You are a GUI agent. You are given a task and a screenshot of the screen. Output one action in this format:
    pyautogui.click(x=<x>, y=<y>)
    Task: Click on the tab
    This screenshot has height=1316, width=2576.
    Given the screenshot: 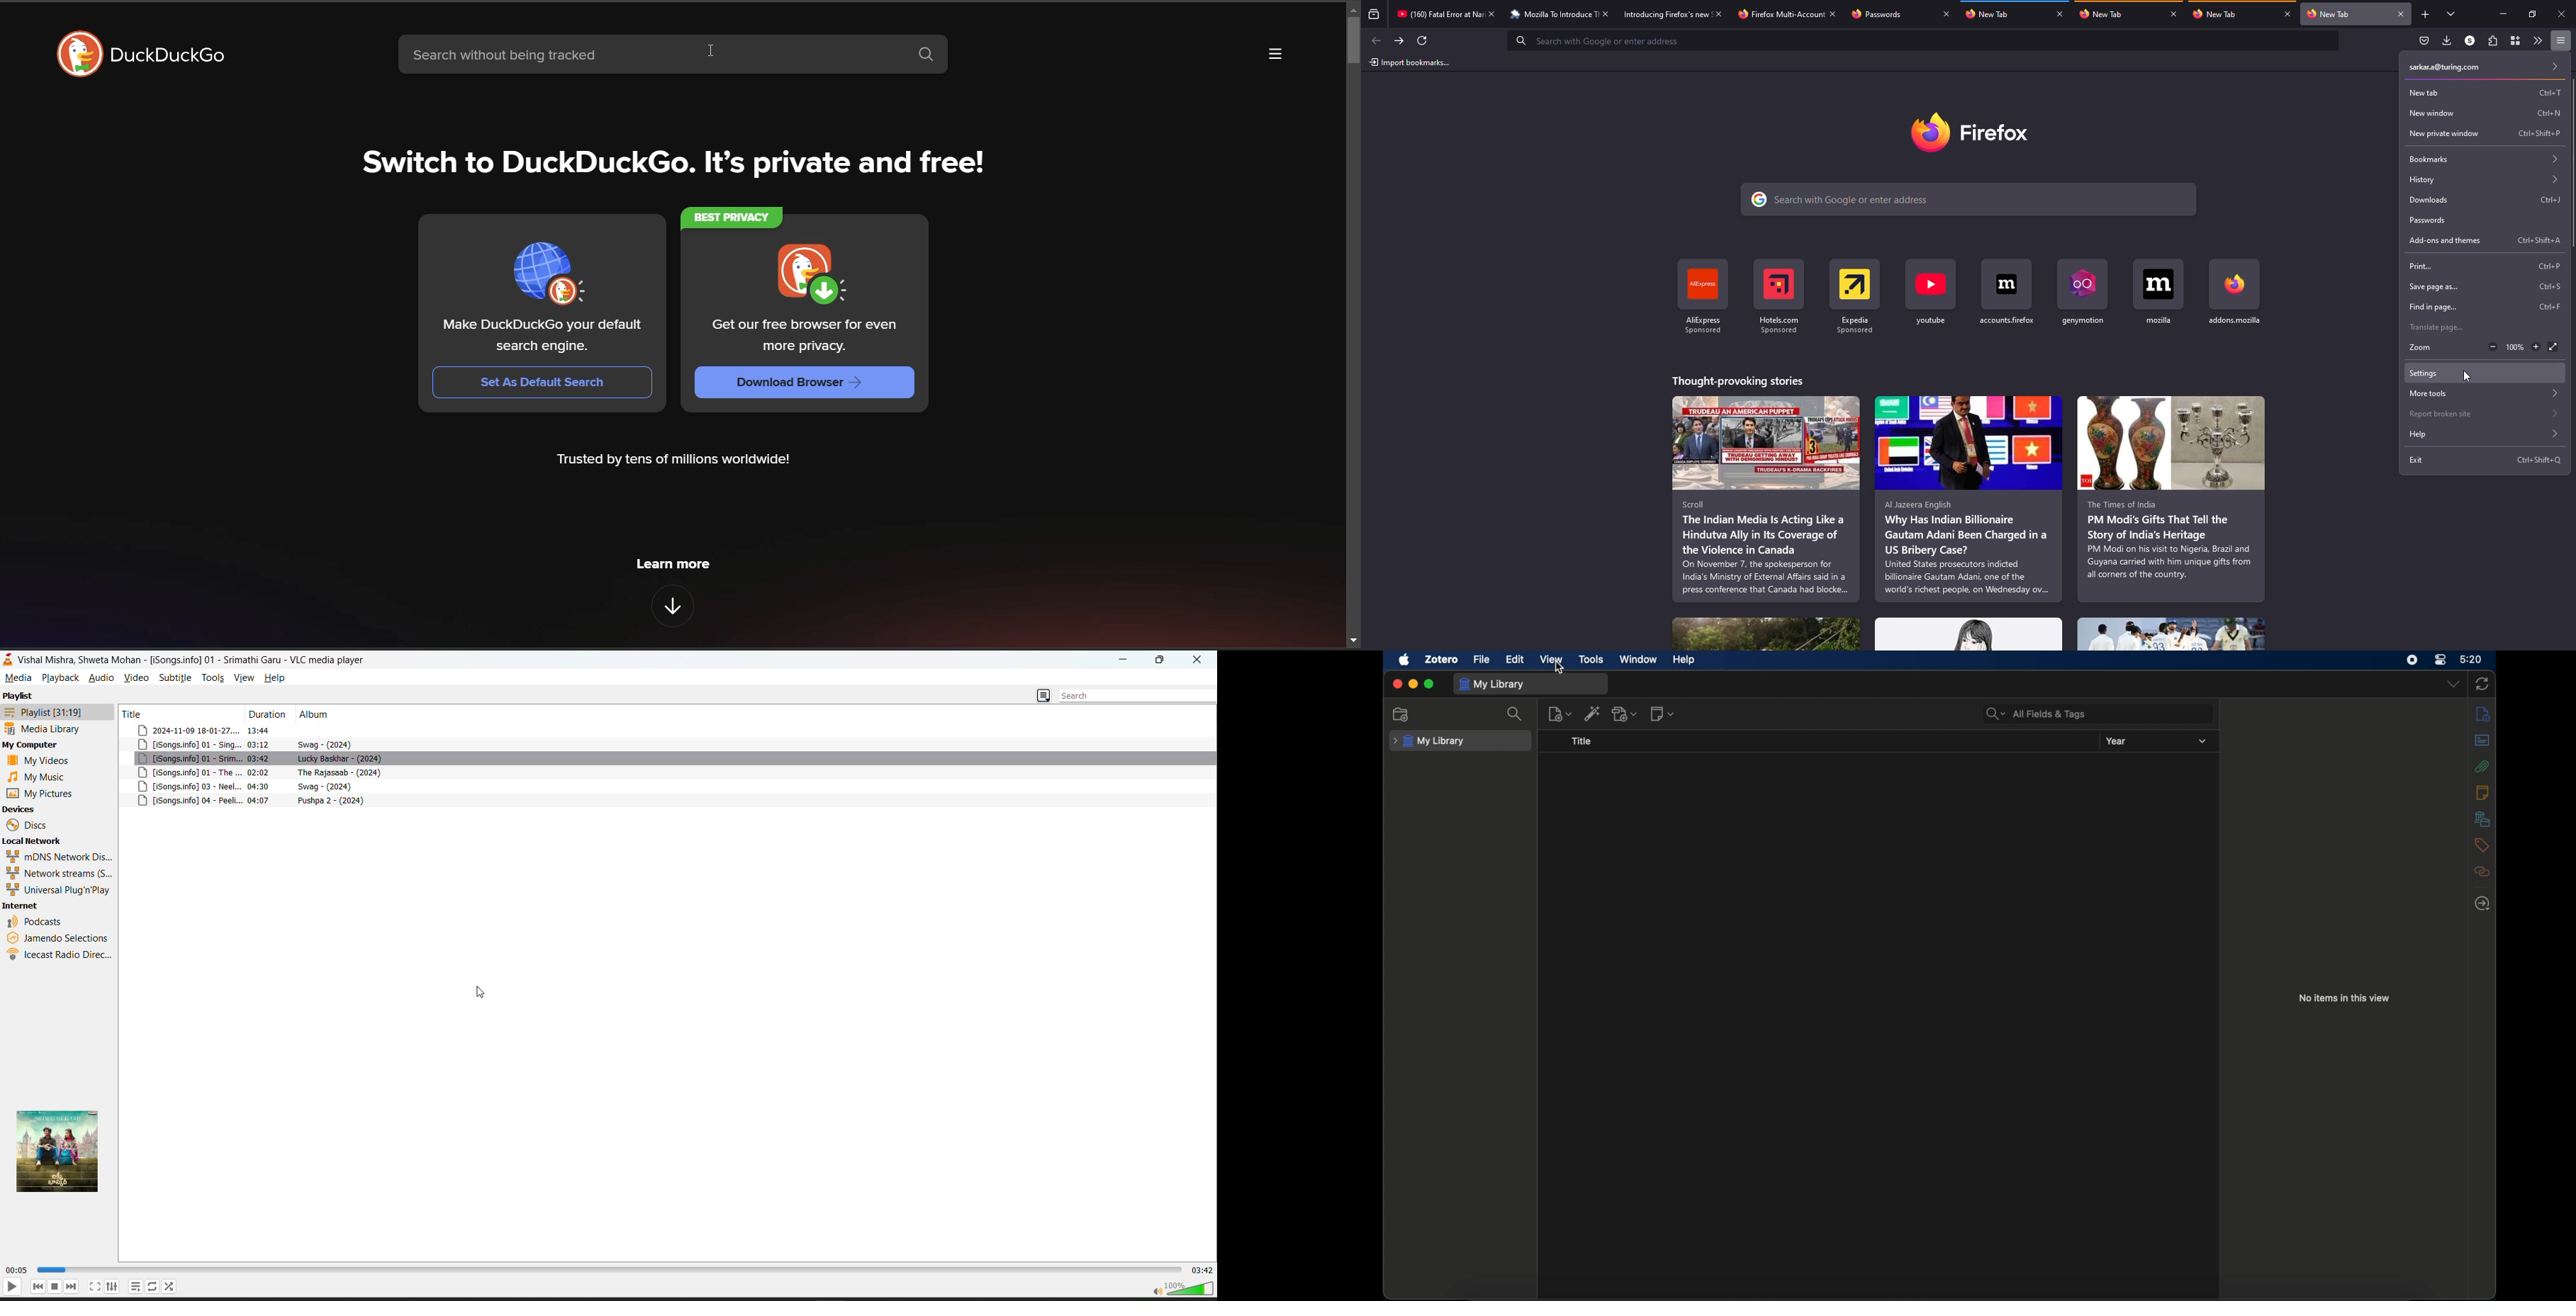 What is the action you would take?
    pyautogui.click(x=1438, y=13)
    